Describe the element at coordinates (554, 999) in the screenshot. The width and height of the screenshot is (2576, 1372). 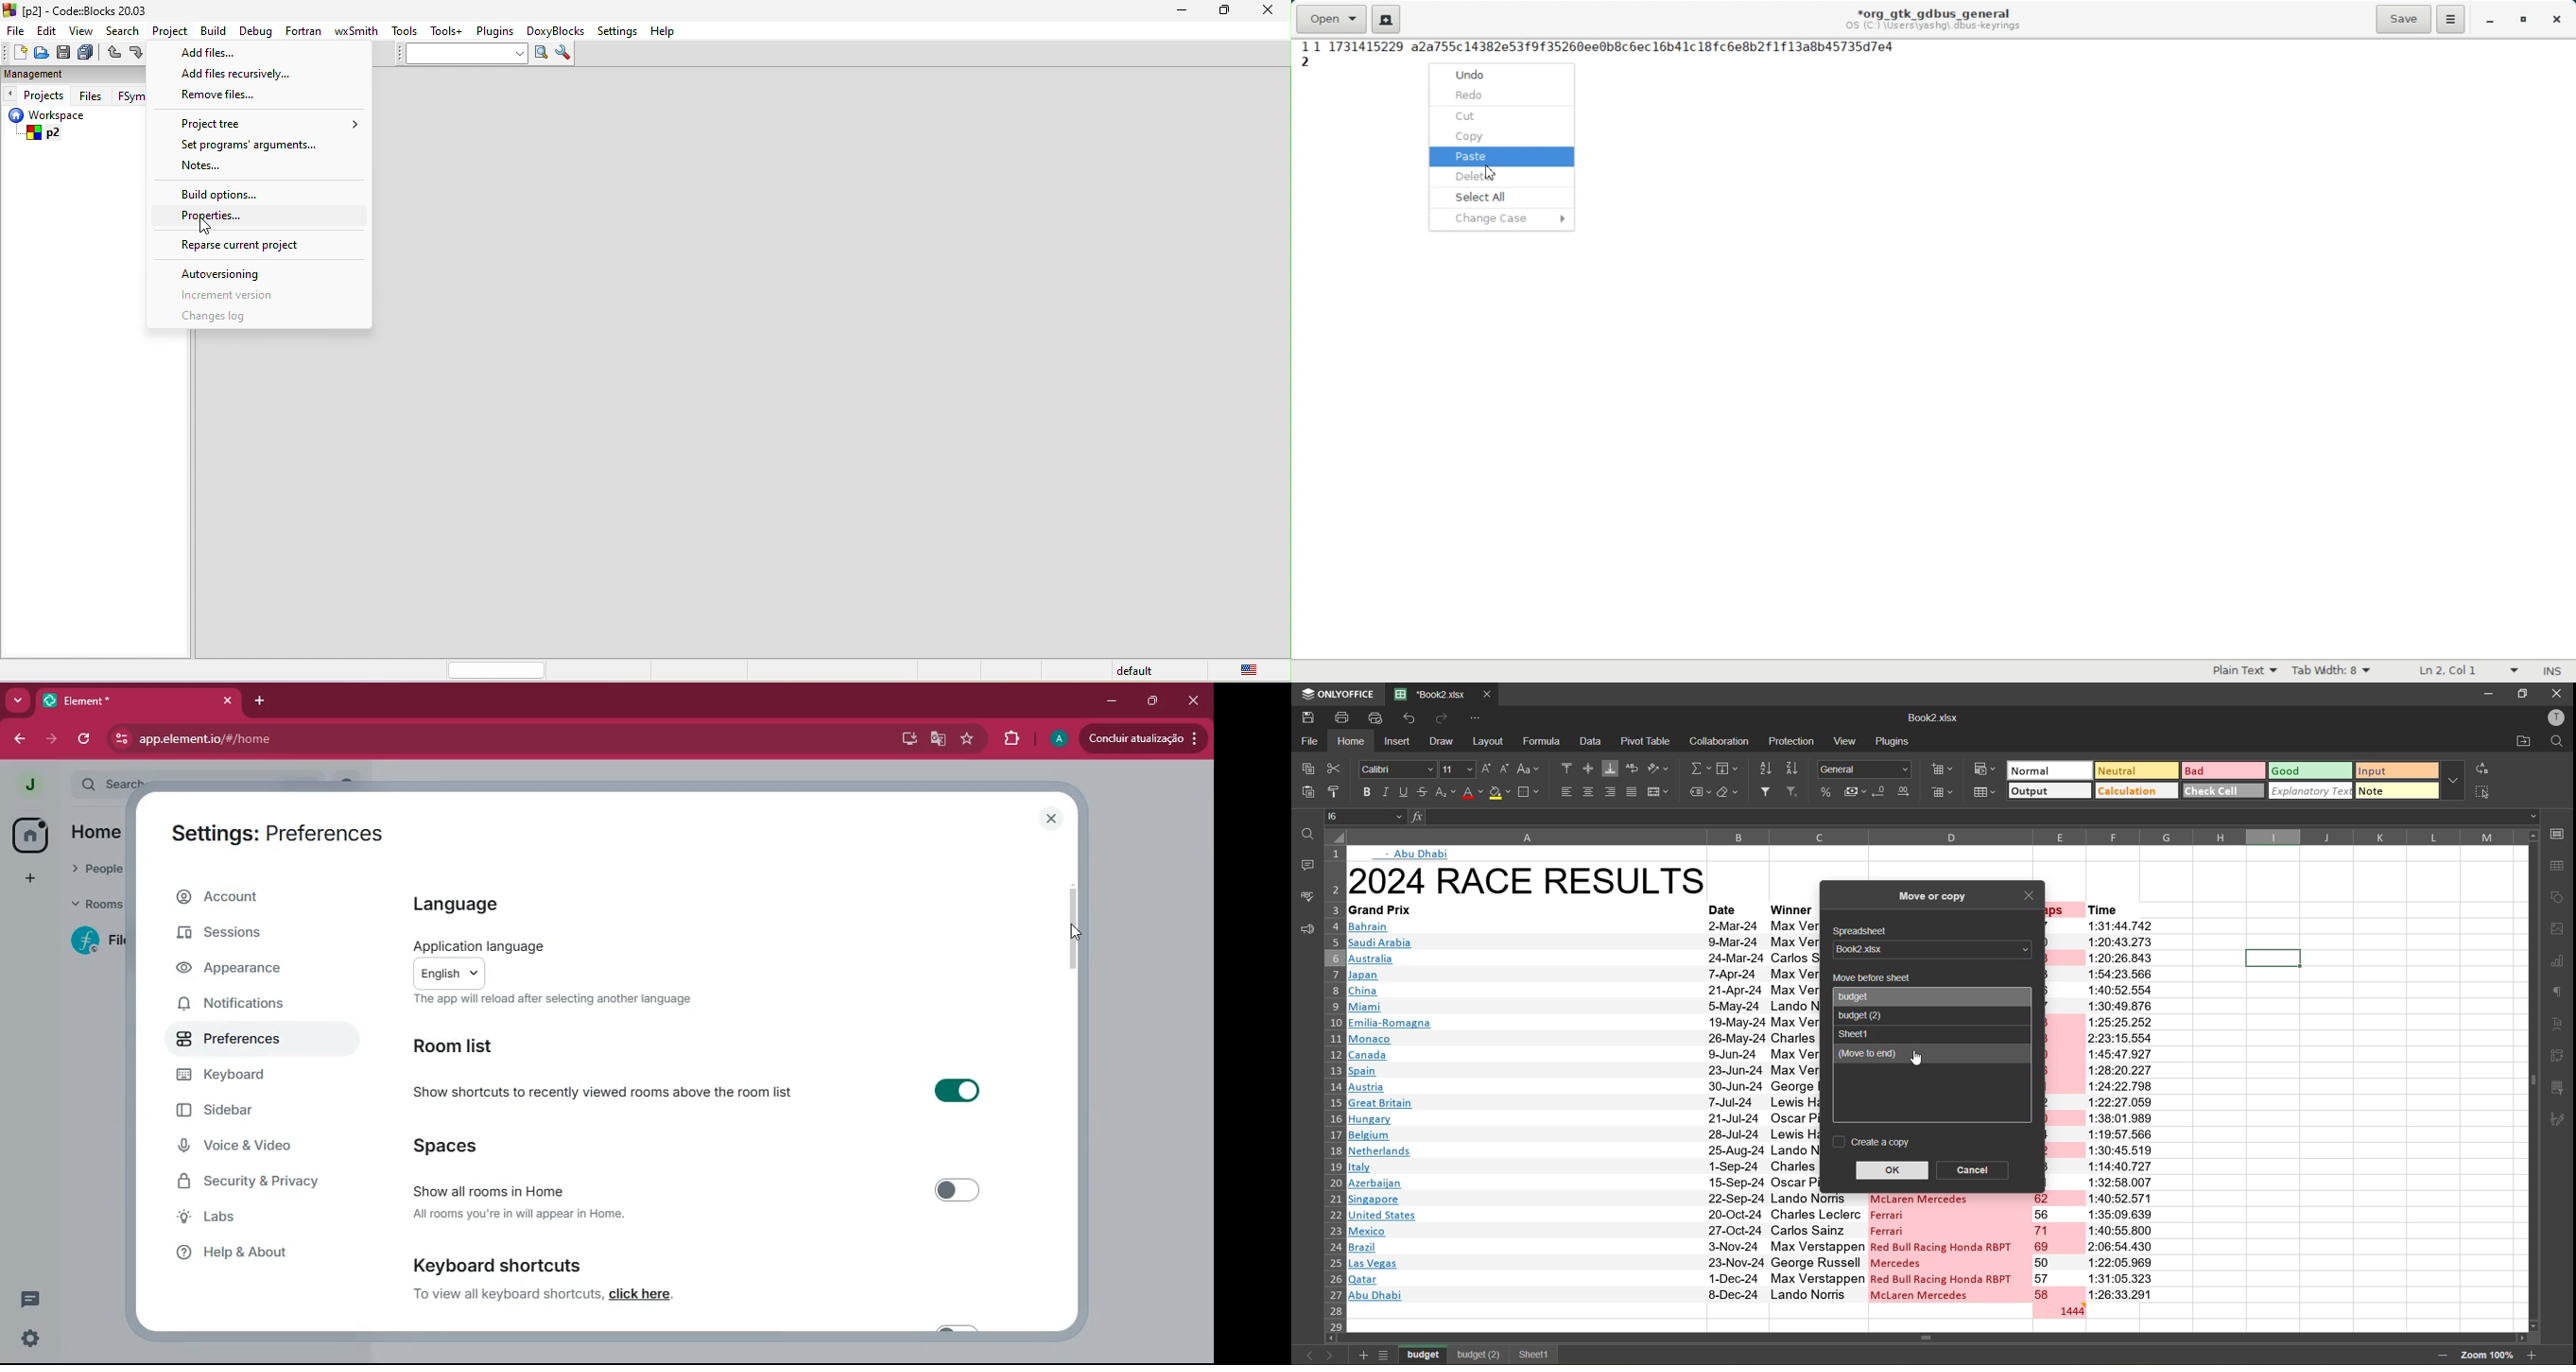
I see `text` at that location.